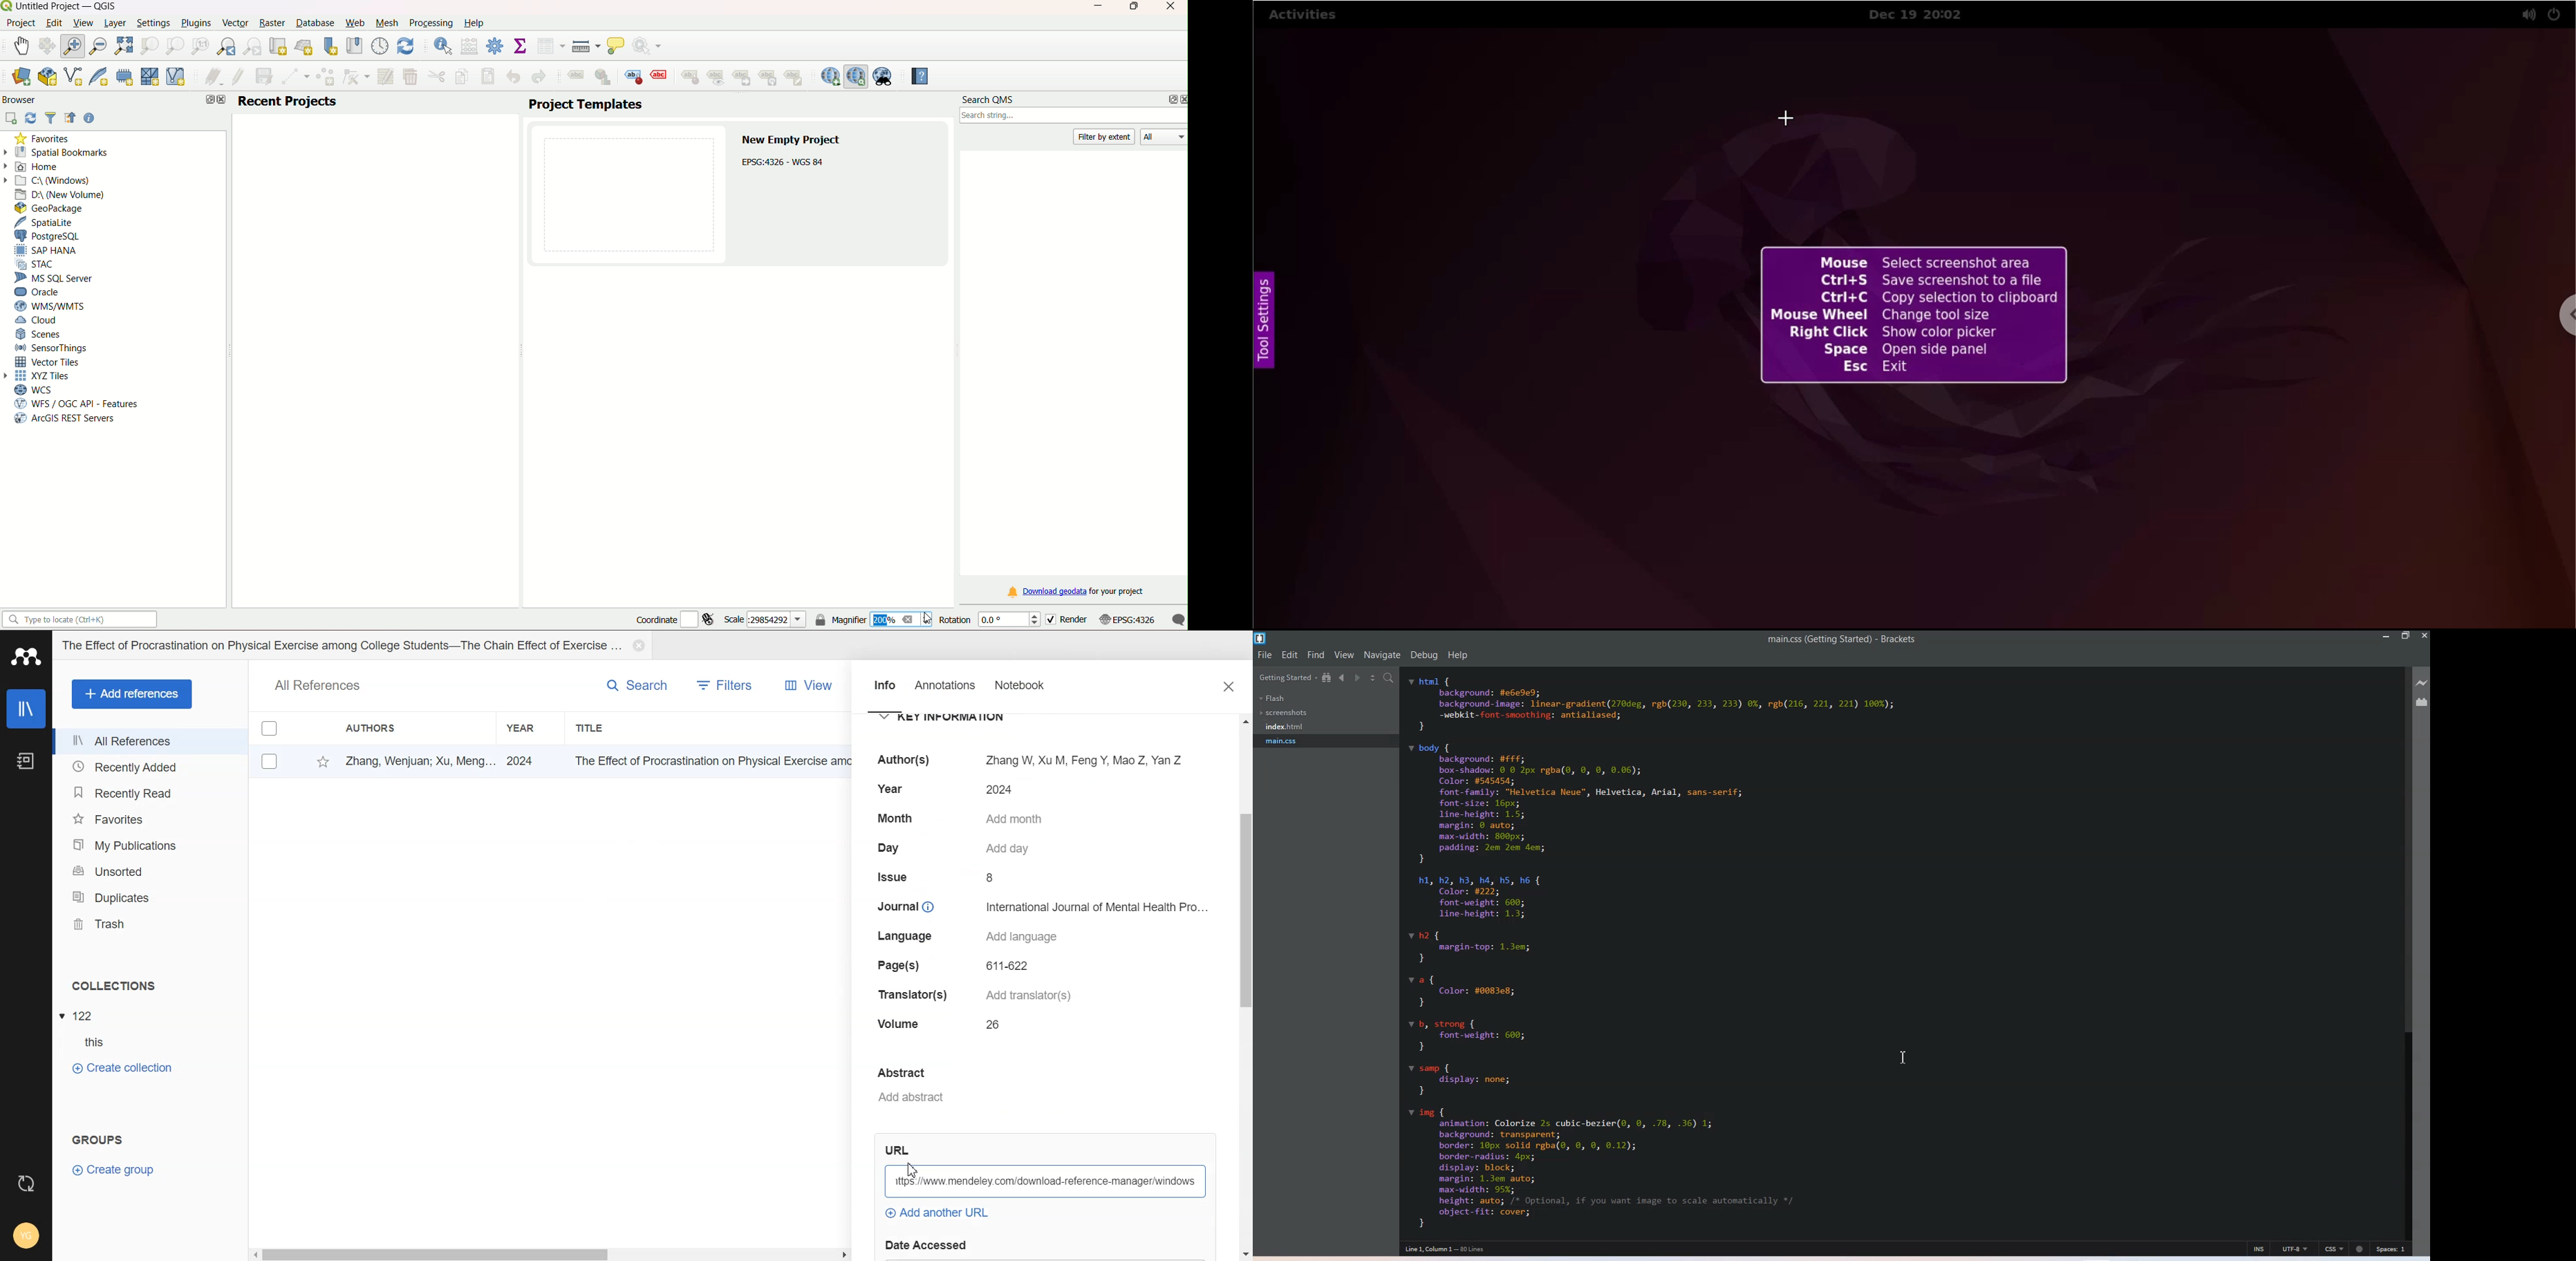 This screenshot has height=1288, width=2576. What do you see at coordinates (82, 22) in the screenshot?
I see `View` at bounding box center [82, 22].